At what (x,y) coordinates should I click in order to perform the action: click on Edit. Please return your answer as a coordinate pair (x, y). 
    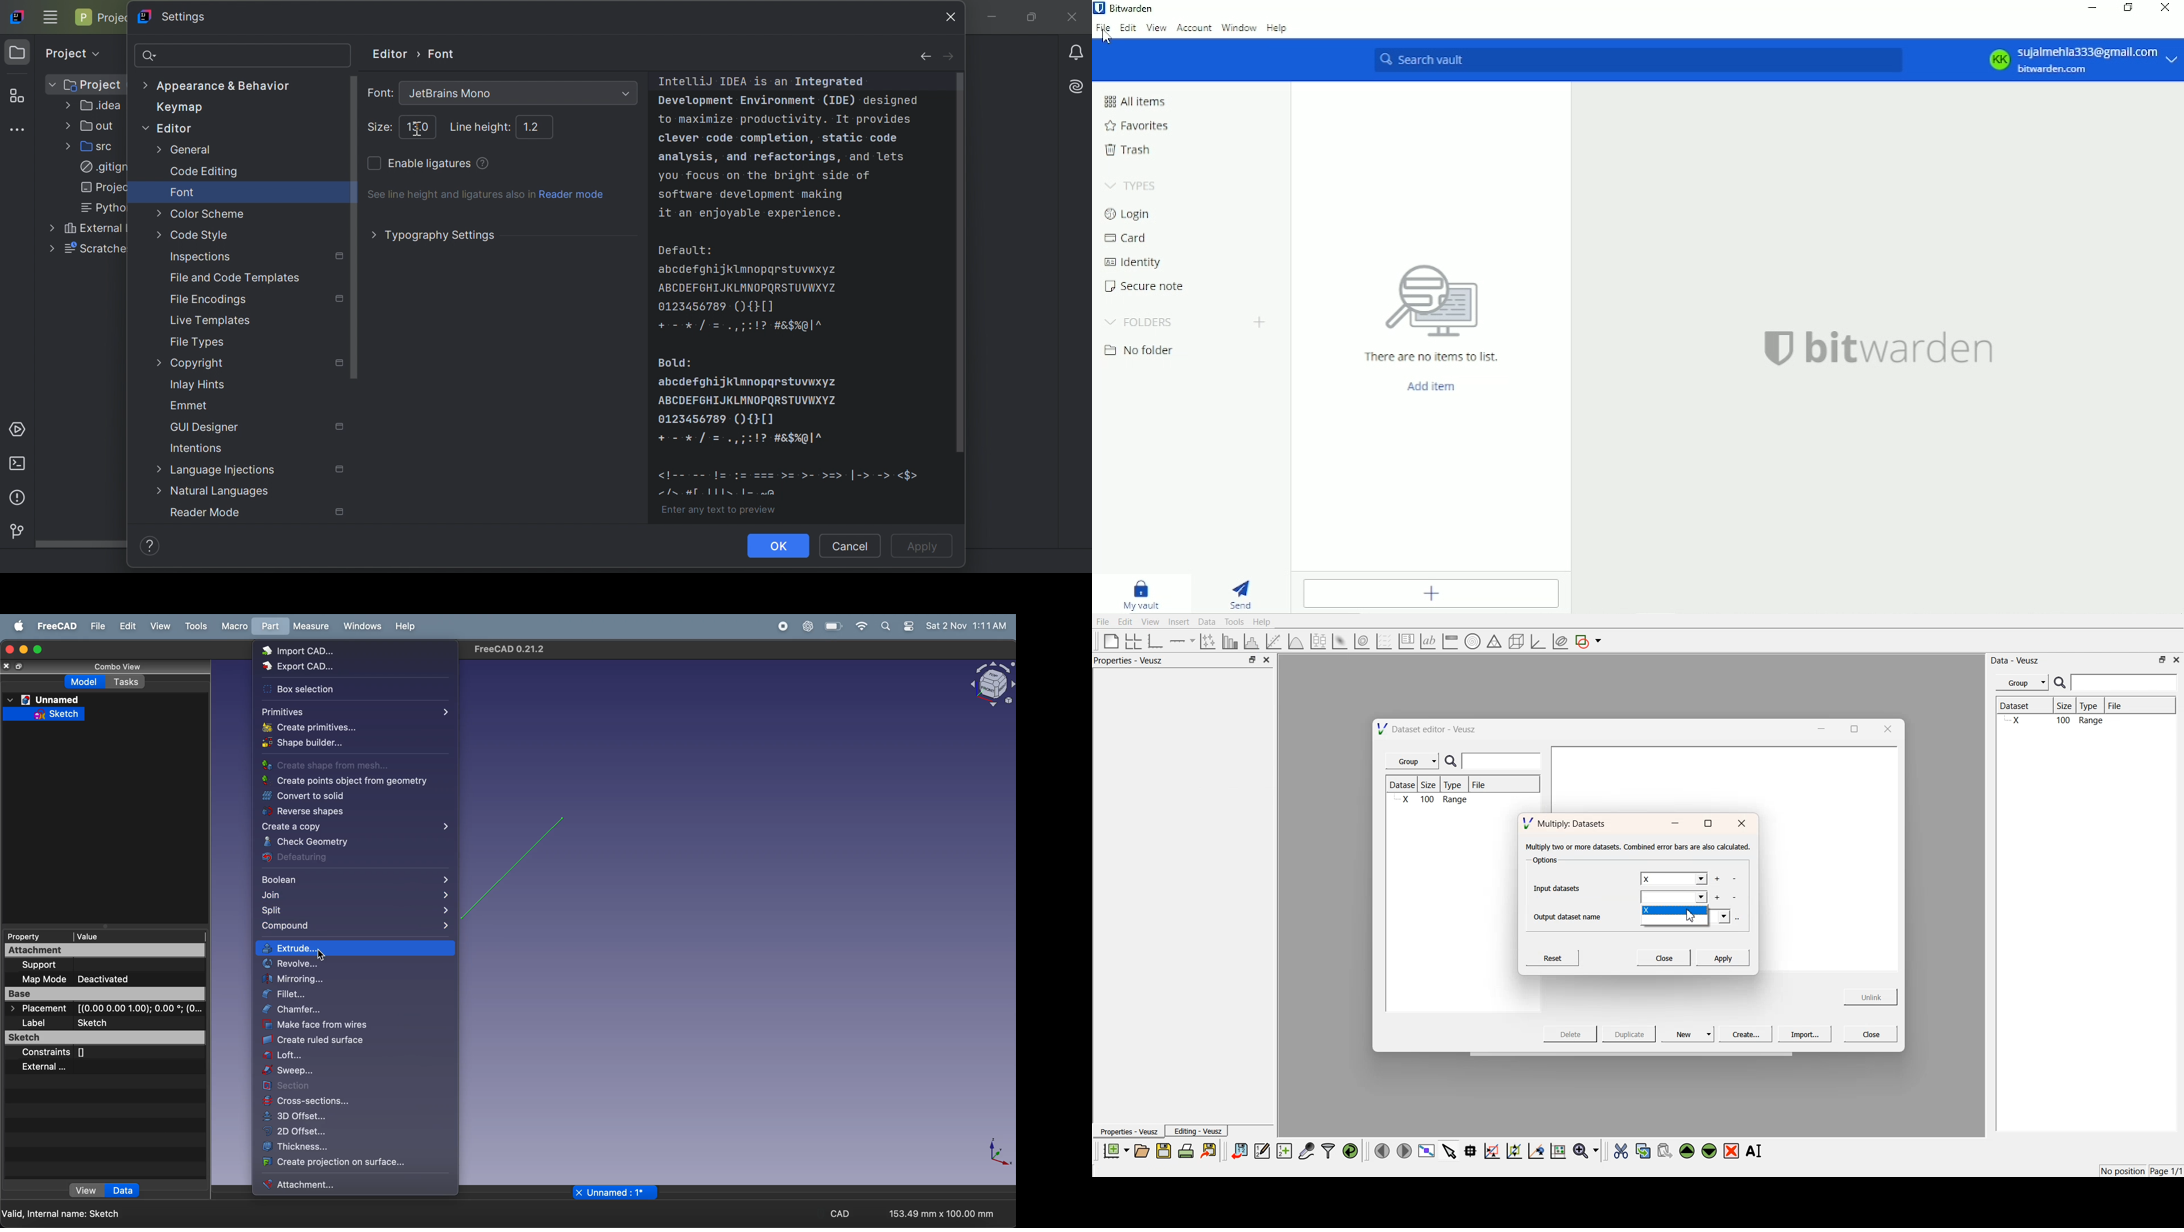
    Looking at the image, I should click on (1126, 621).